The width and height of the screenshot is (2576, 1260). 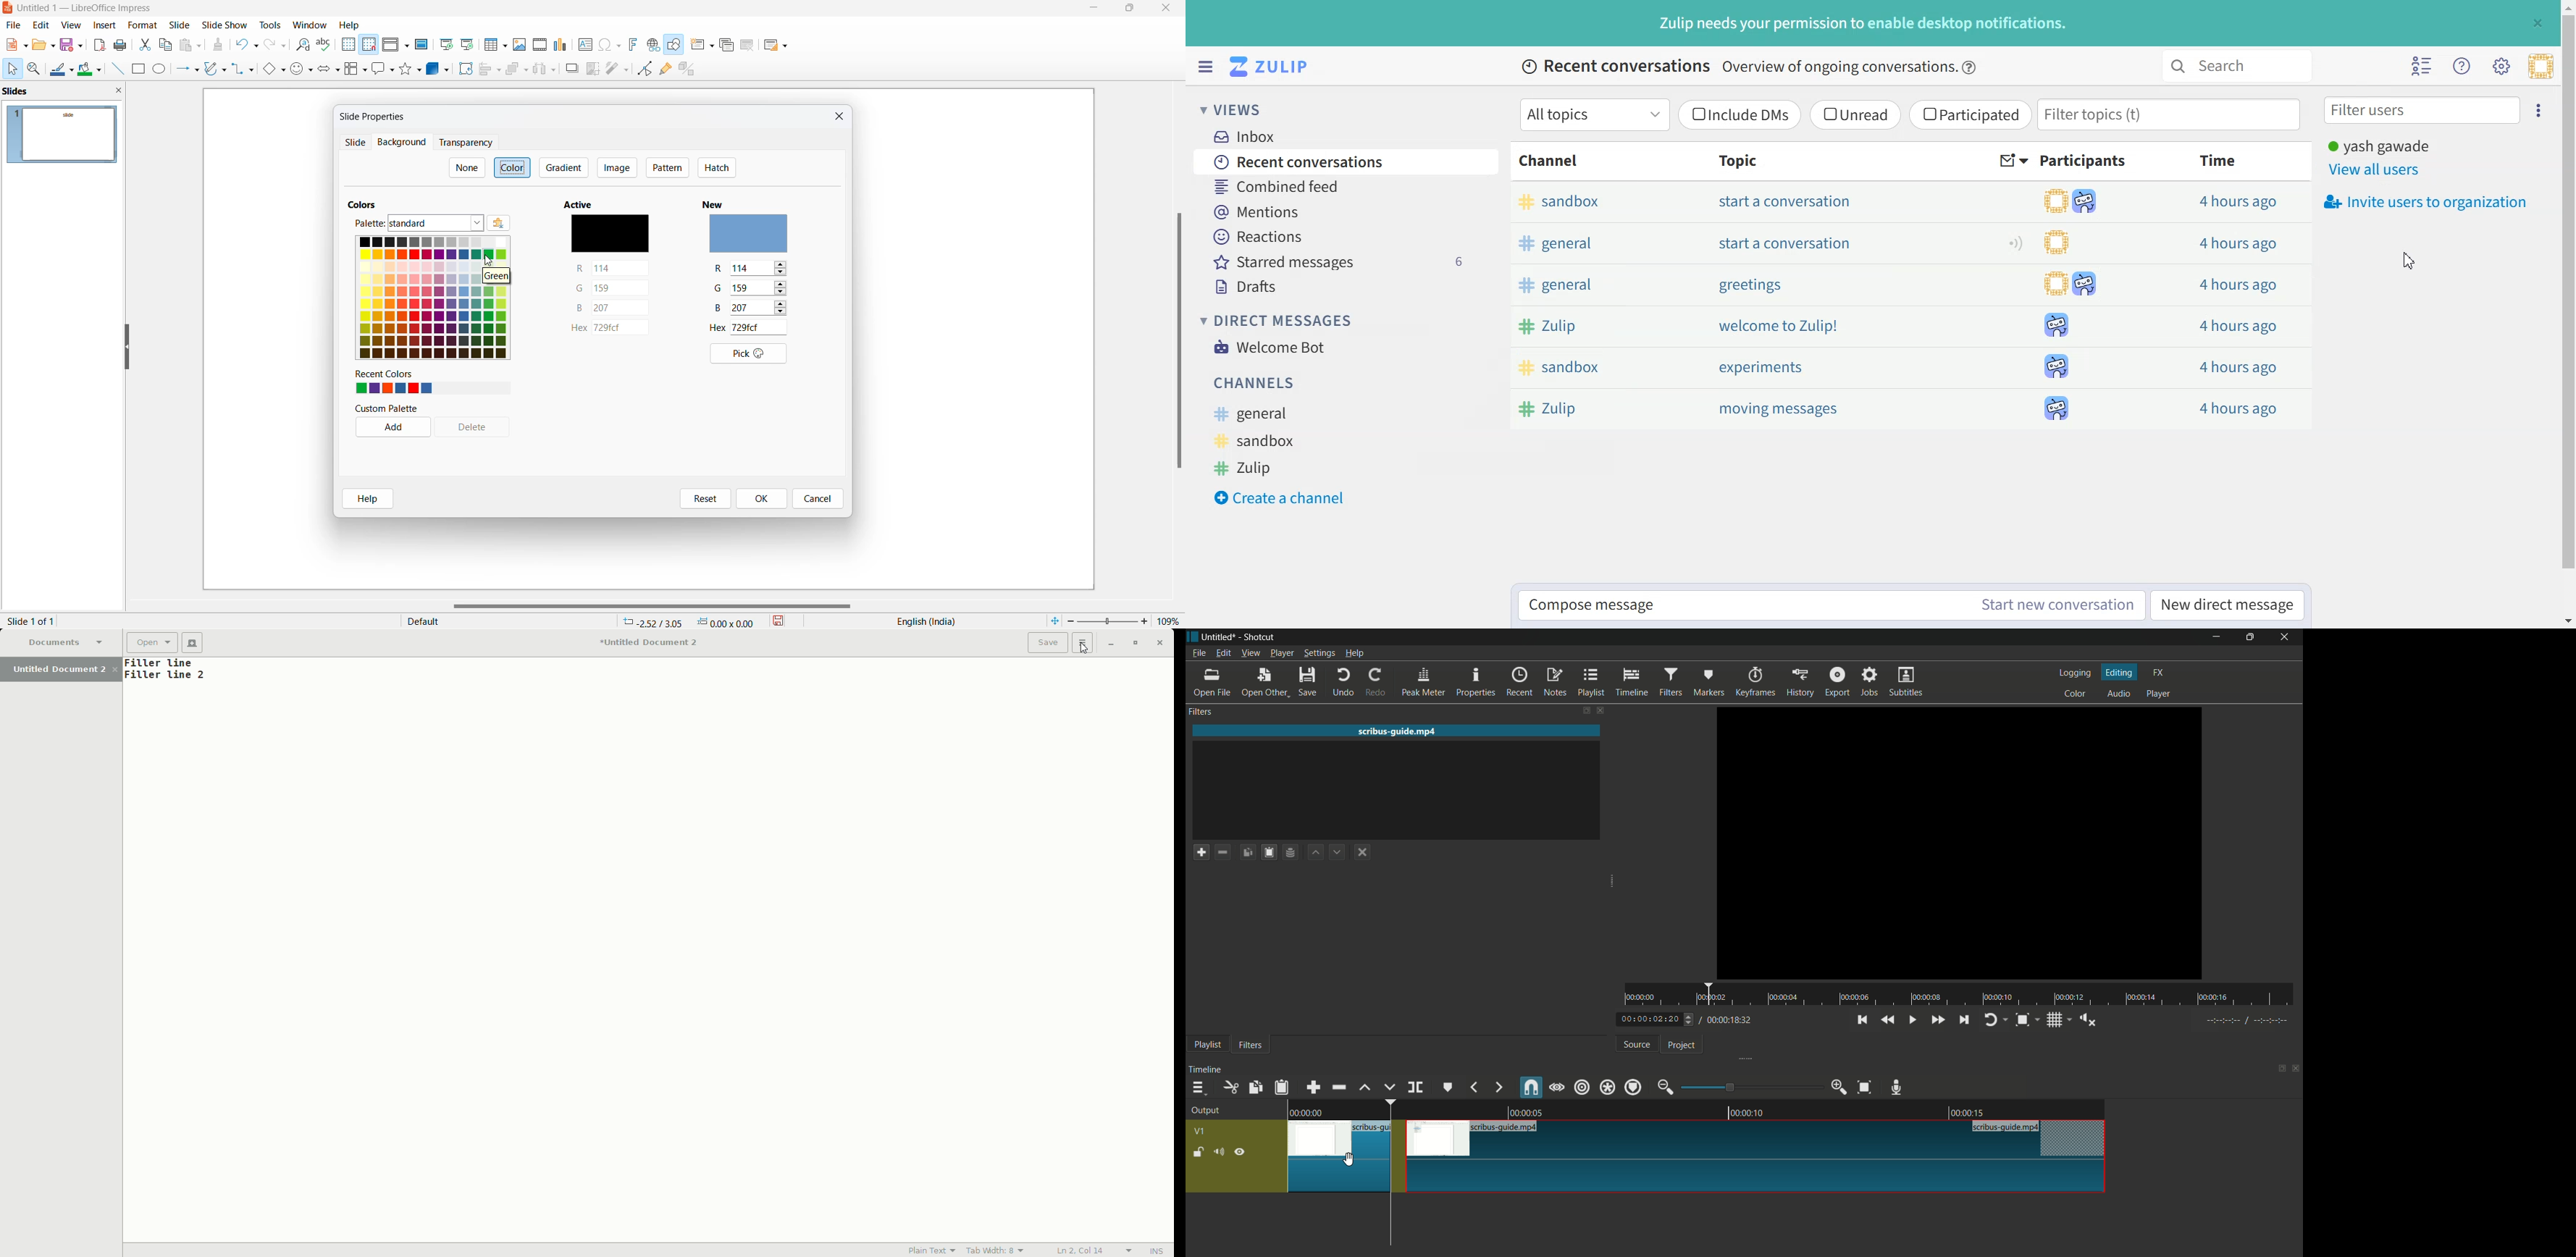 What do you see at coordinates (2217, 637) in the screenshot?
I see `minimize` at bounding box center [2217, 637].